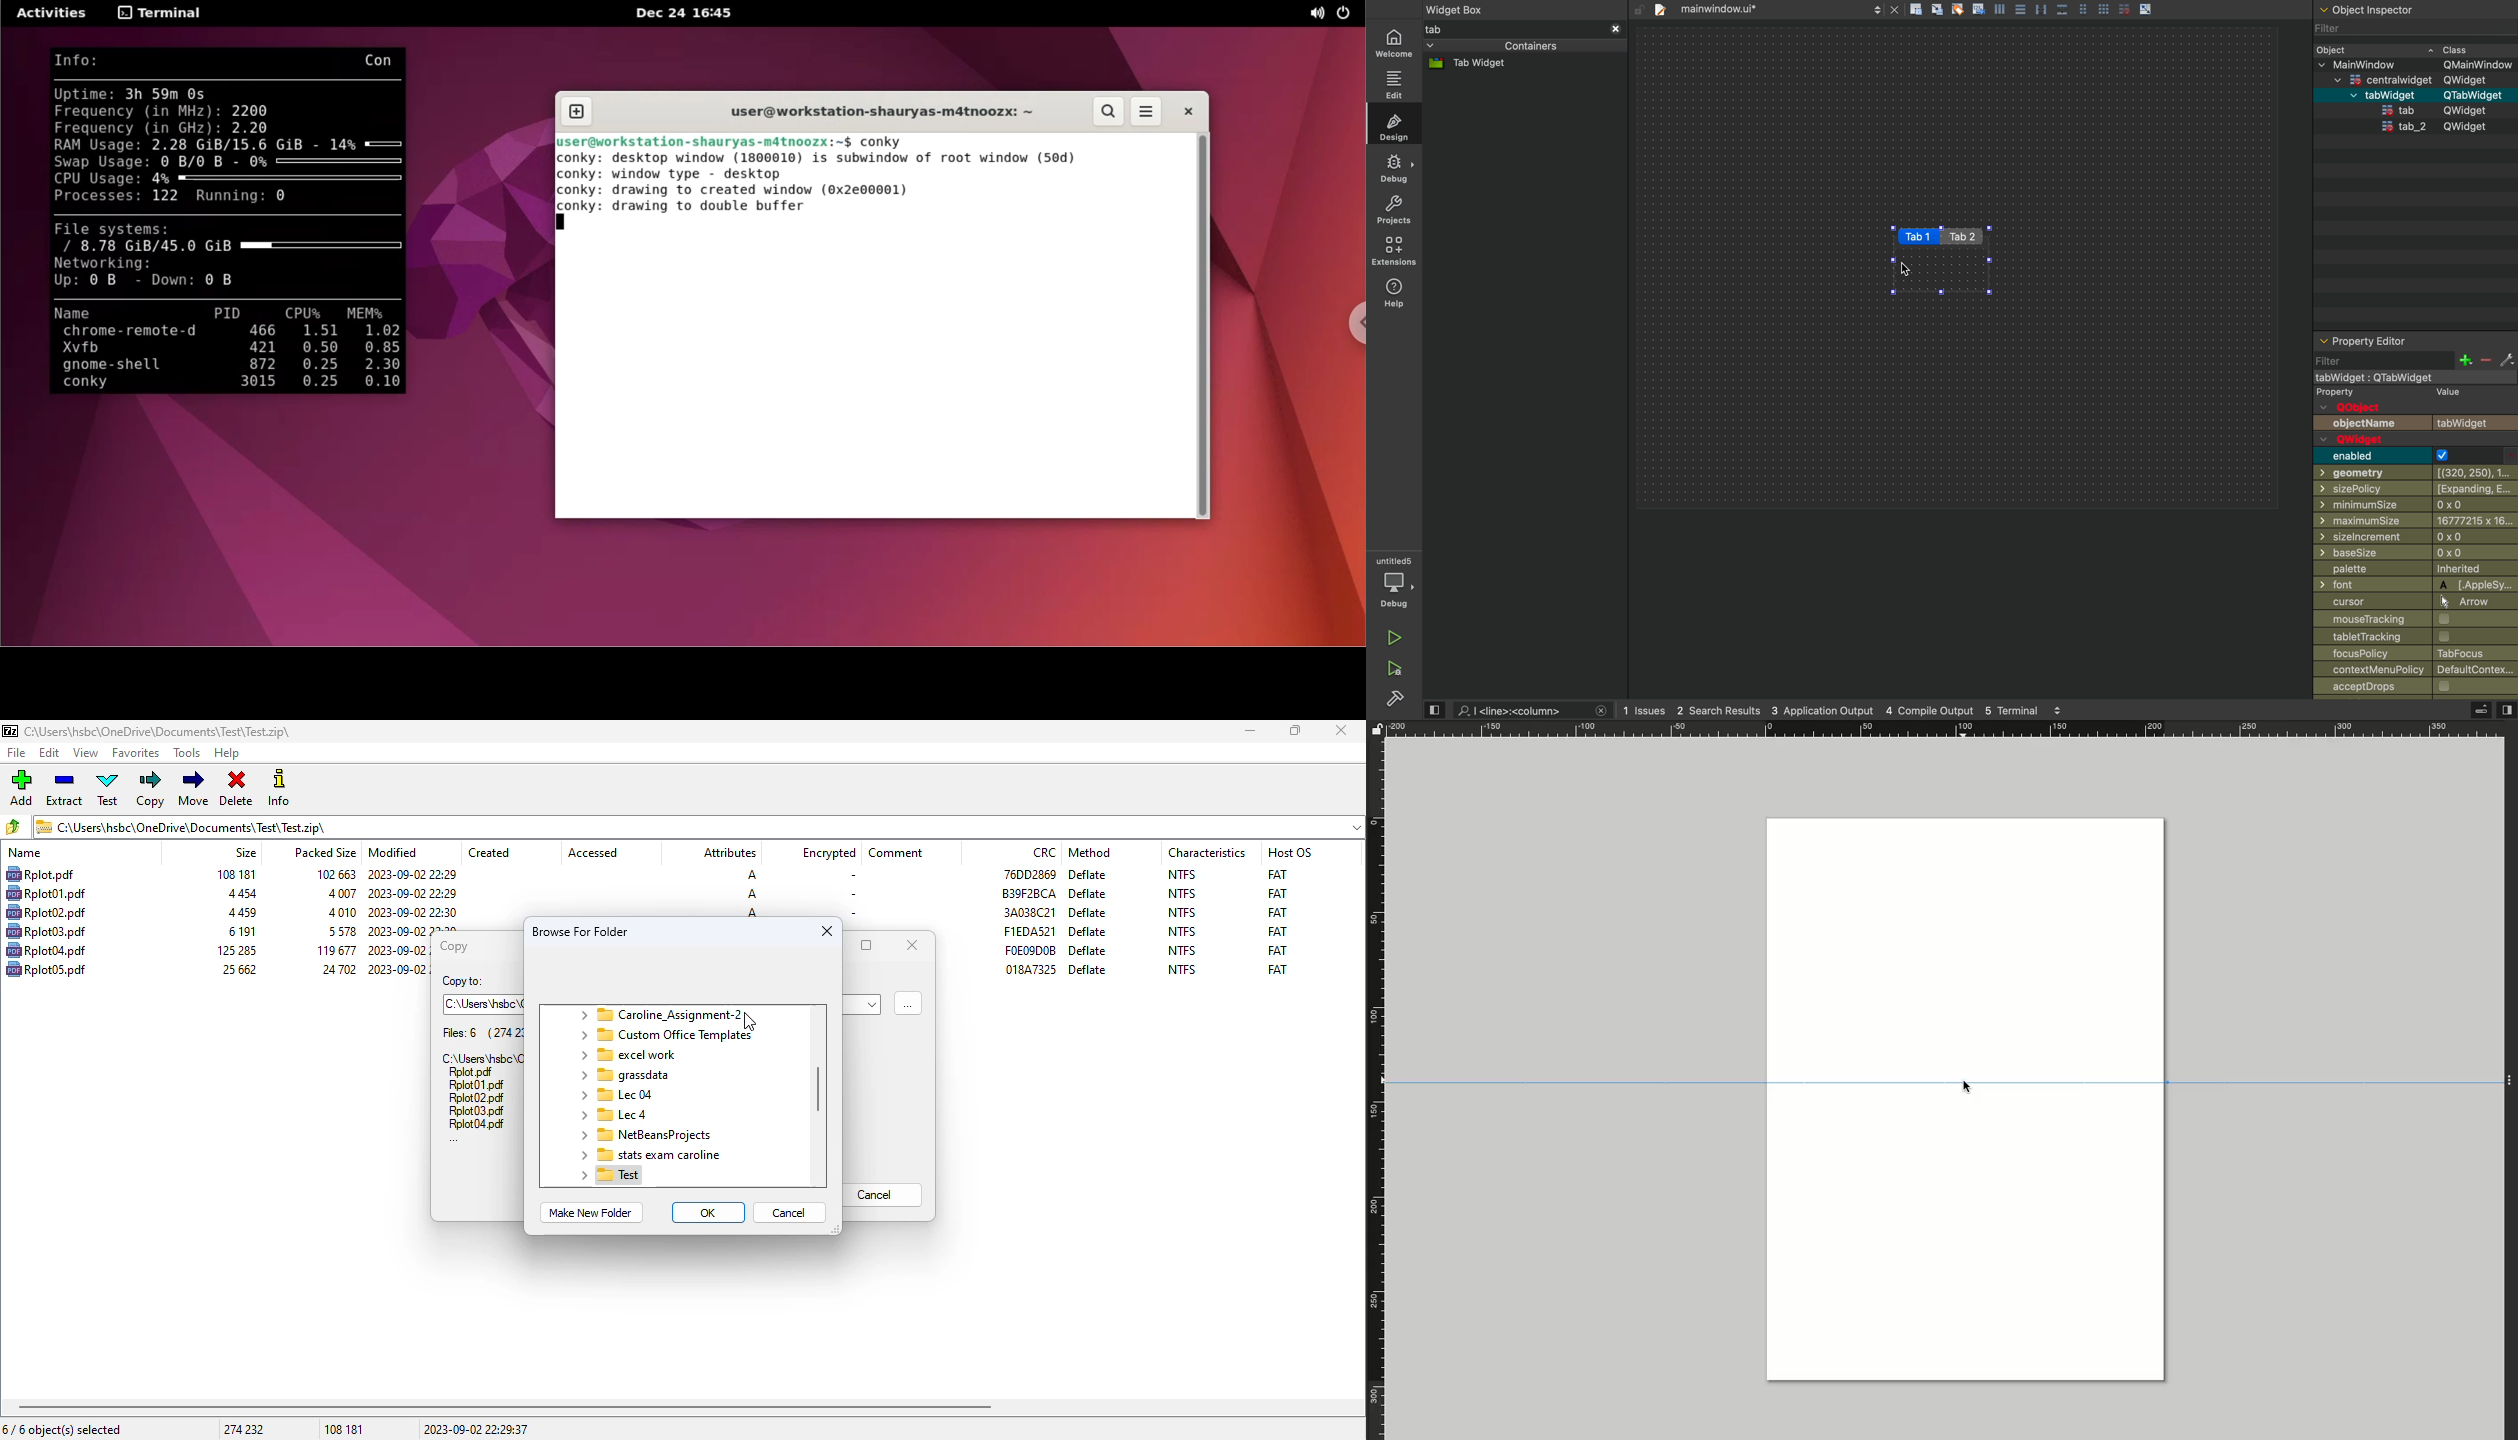 This screenshot has width=2520, height=1456. I want to click on copy to: , so click(462, 982).